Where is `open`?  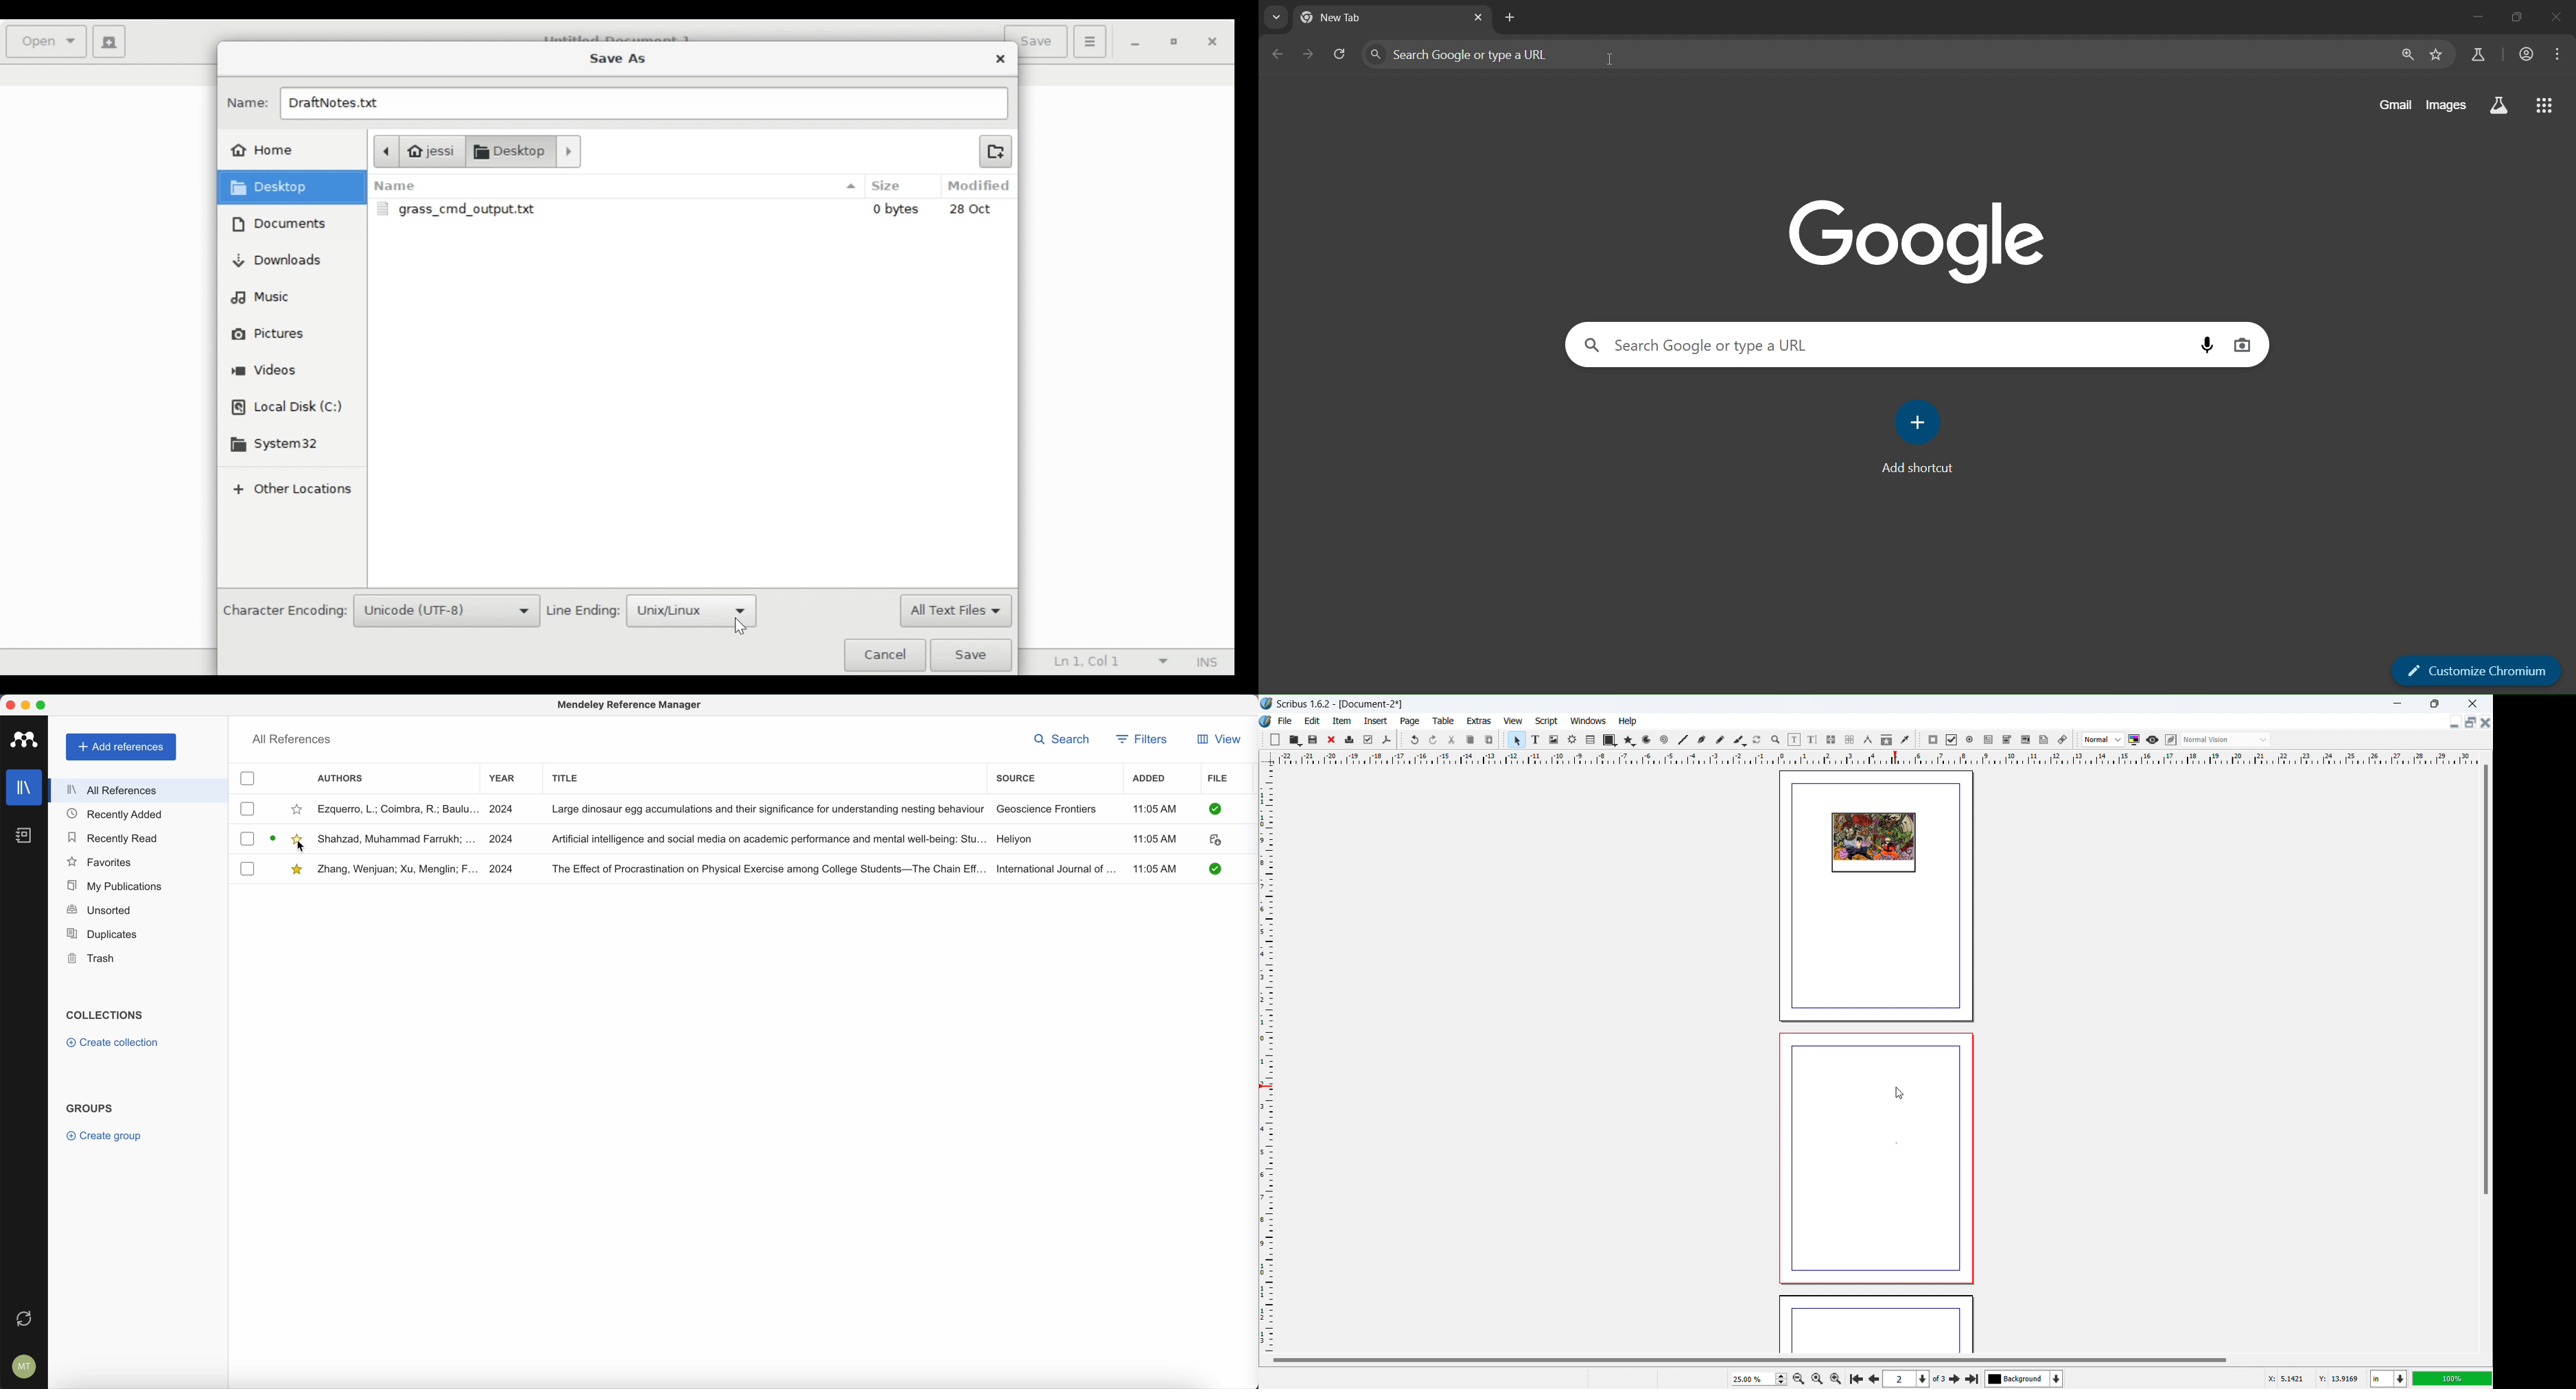
open is located at coordinates (1295, 740).